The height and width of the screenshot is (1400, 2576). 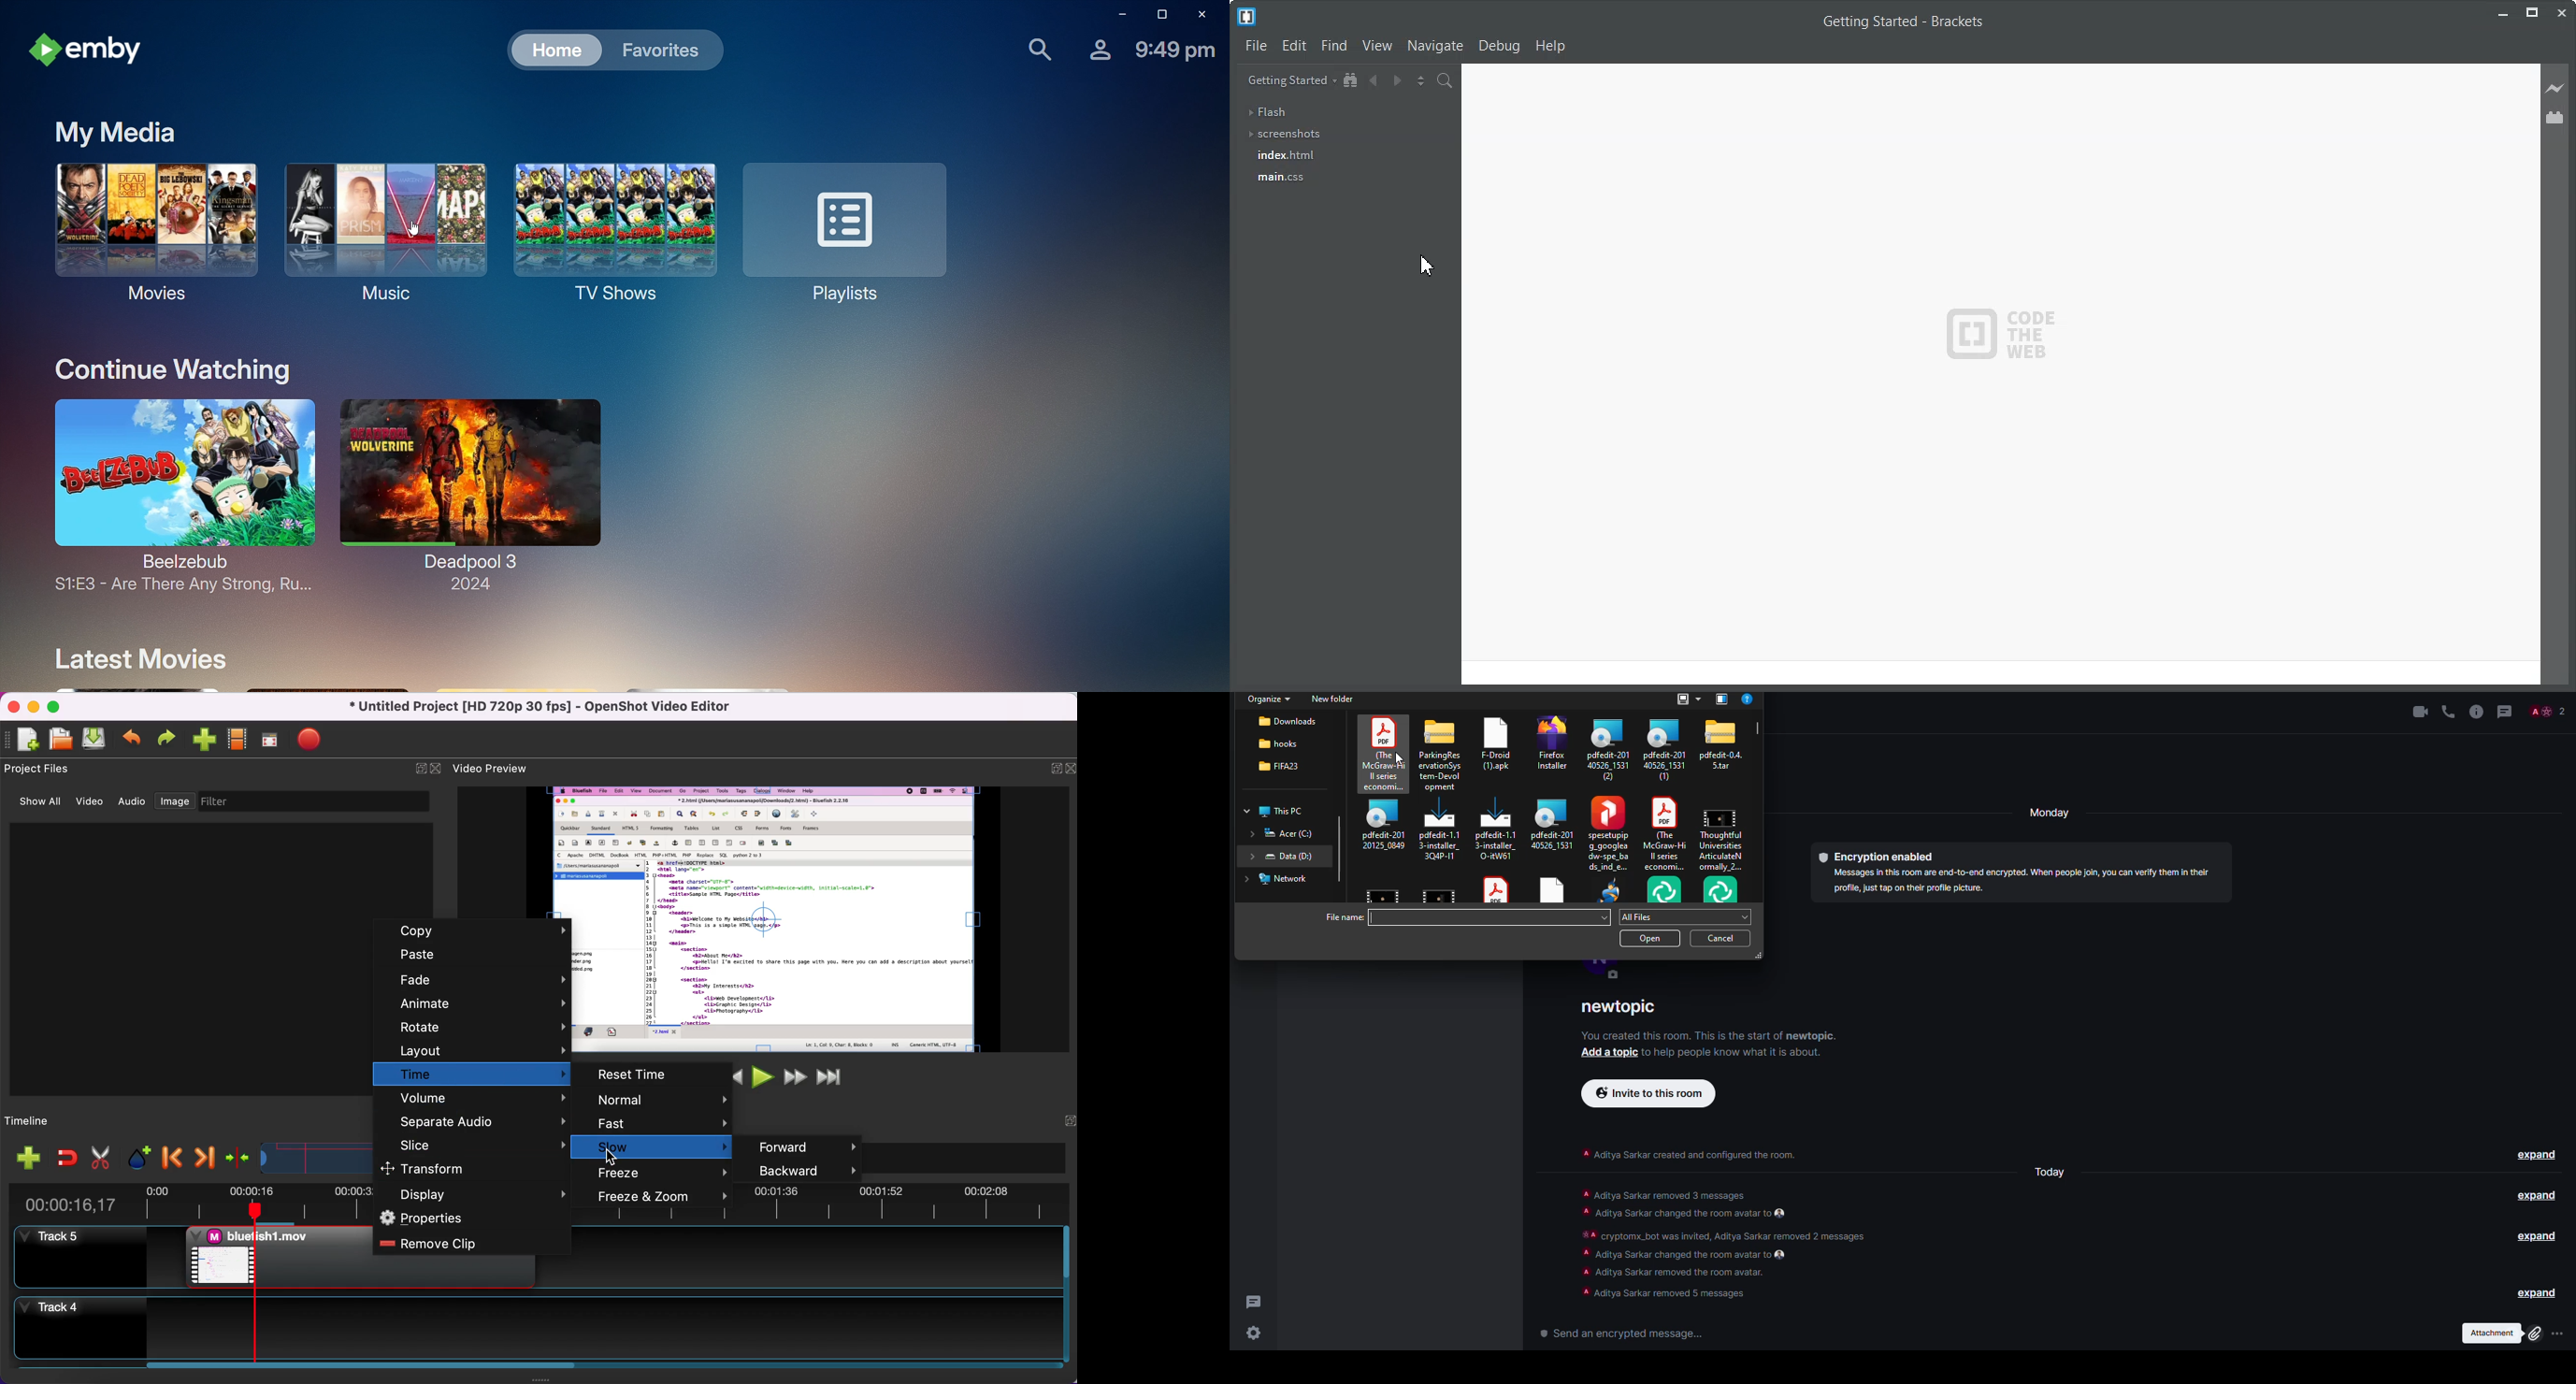 What do you see at coordinates (1607, 1053) in the screenshot?
I see `add a topic` at bounding box center [1607, 1053].